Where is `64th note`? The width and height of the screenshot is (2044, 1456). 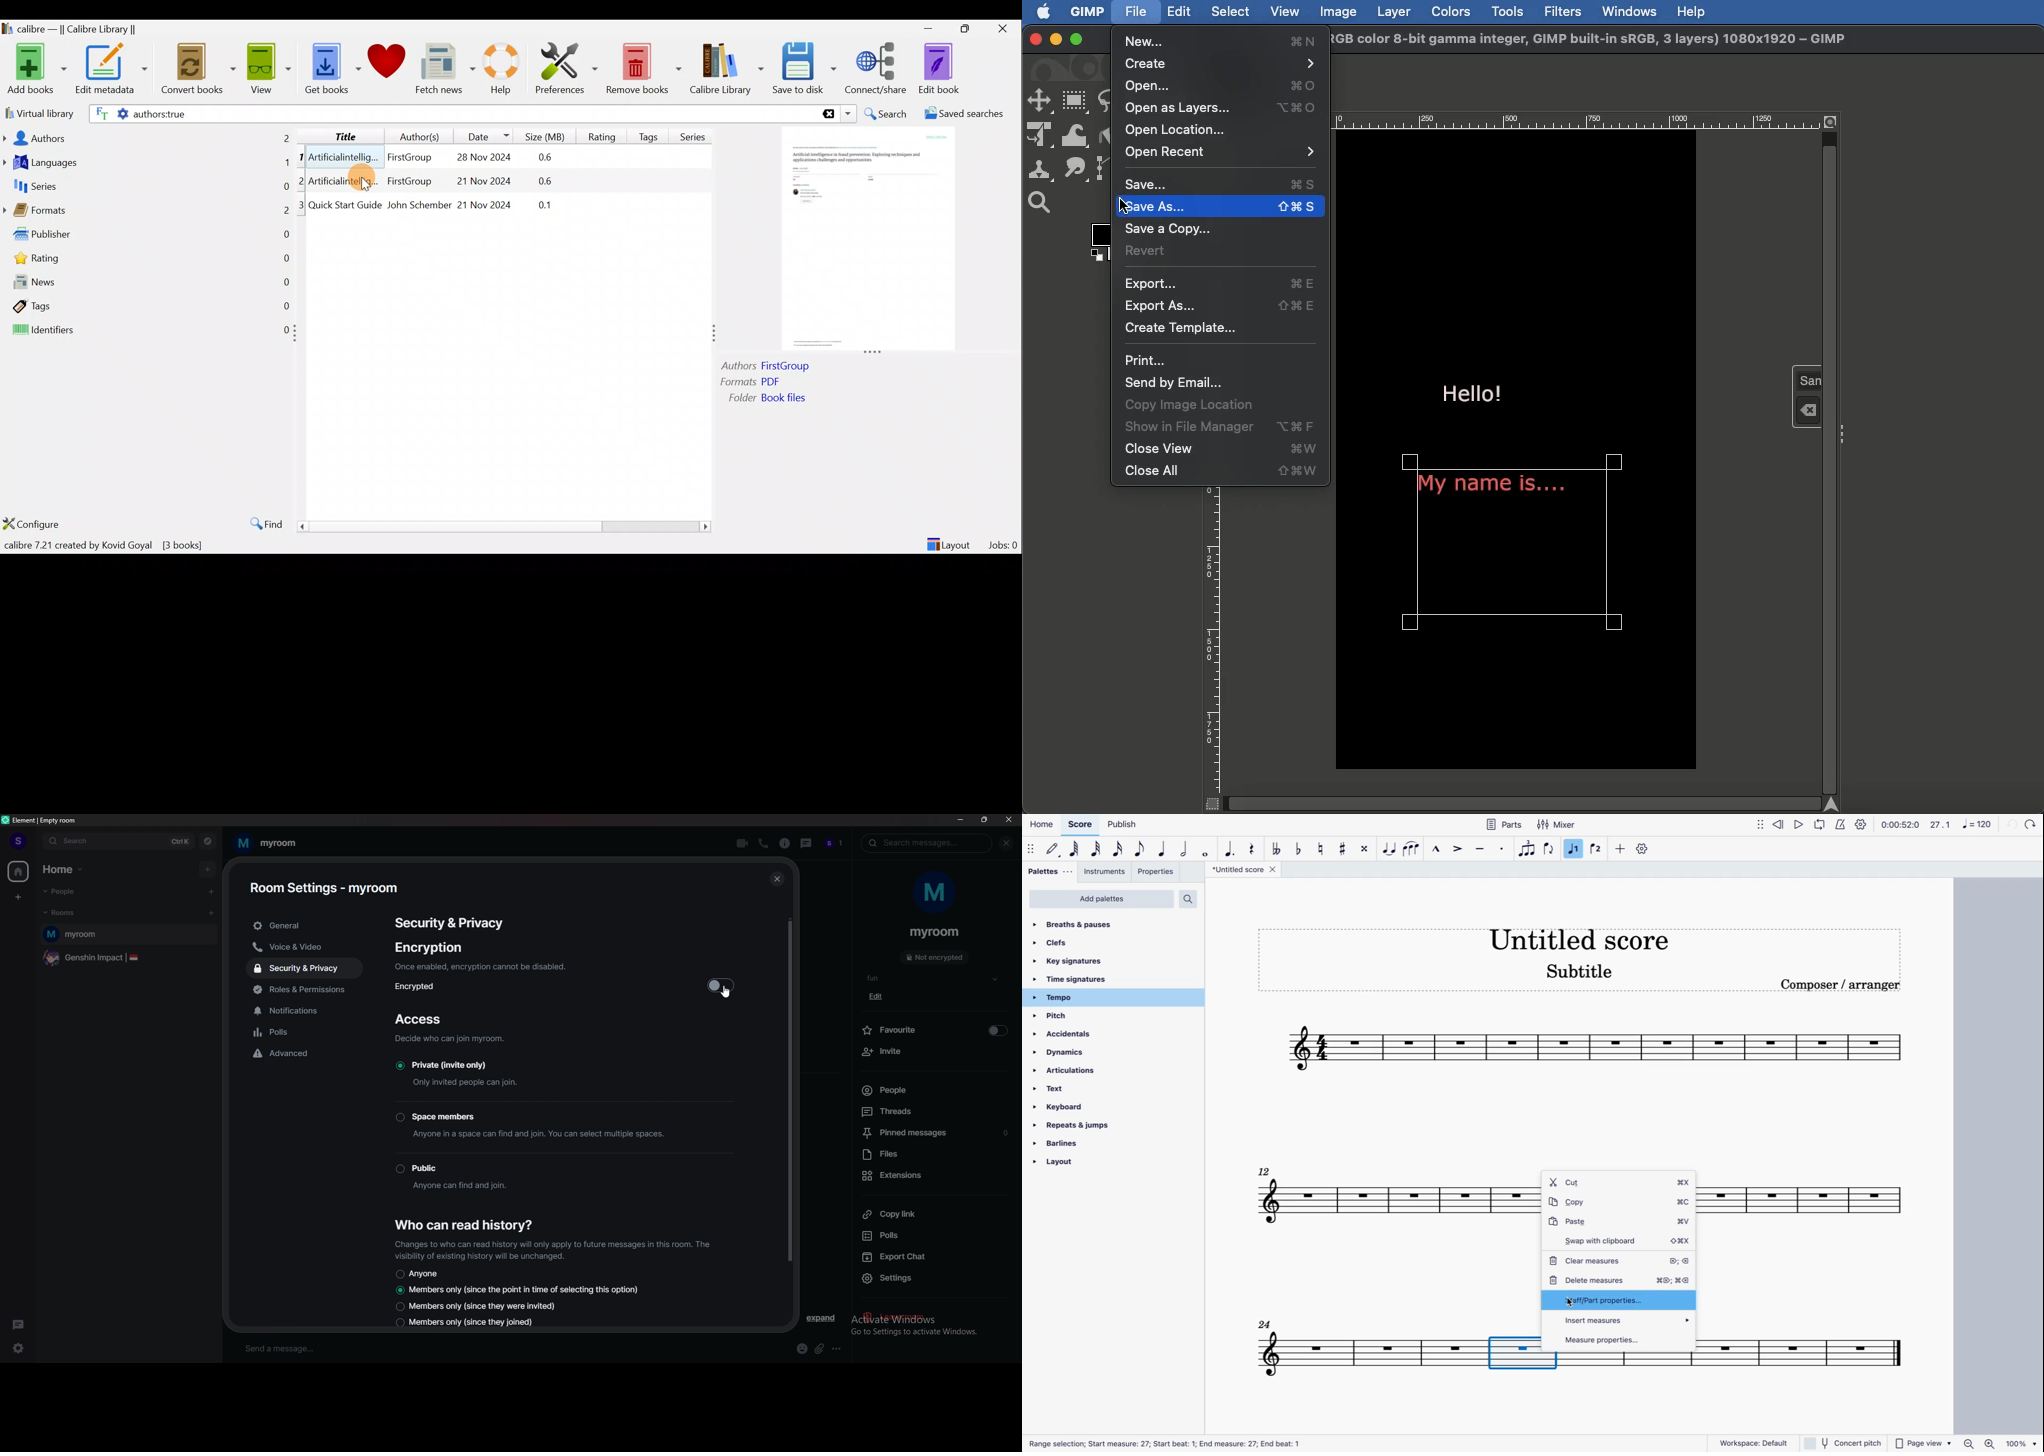
64th note is located at coordinates (1076, 849).